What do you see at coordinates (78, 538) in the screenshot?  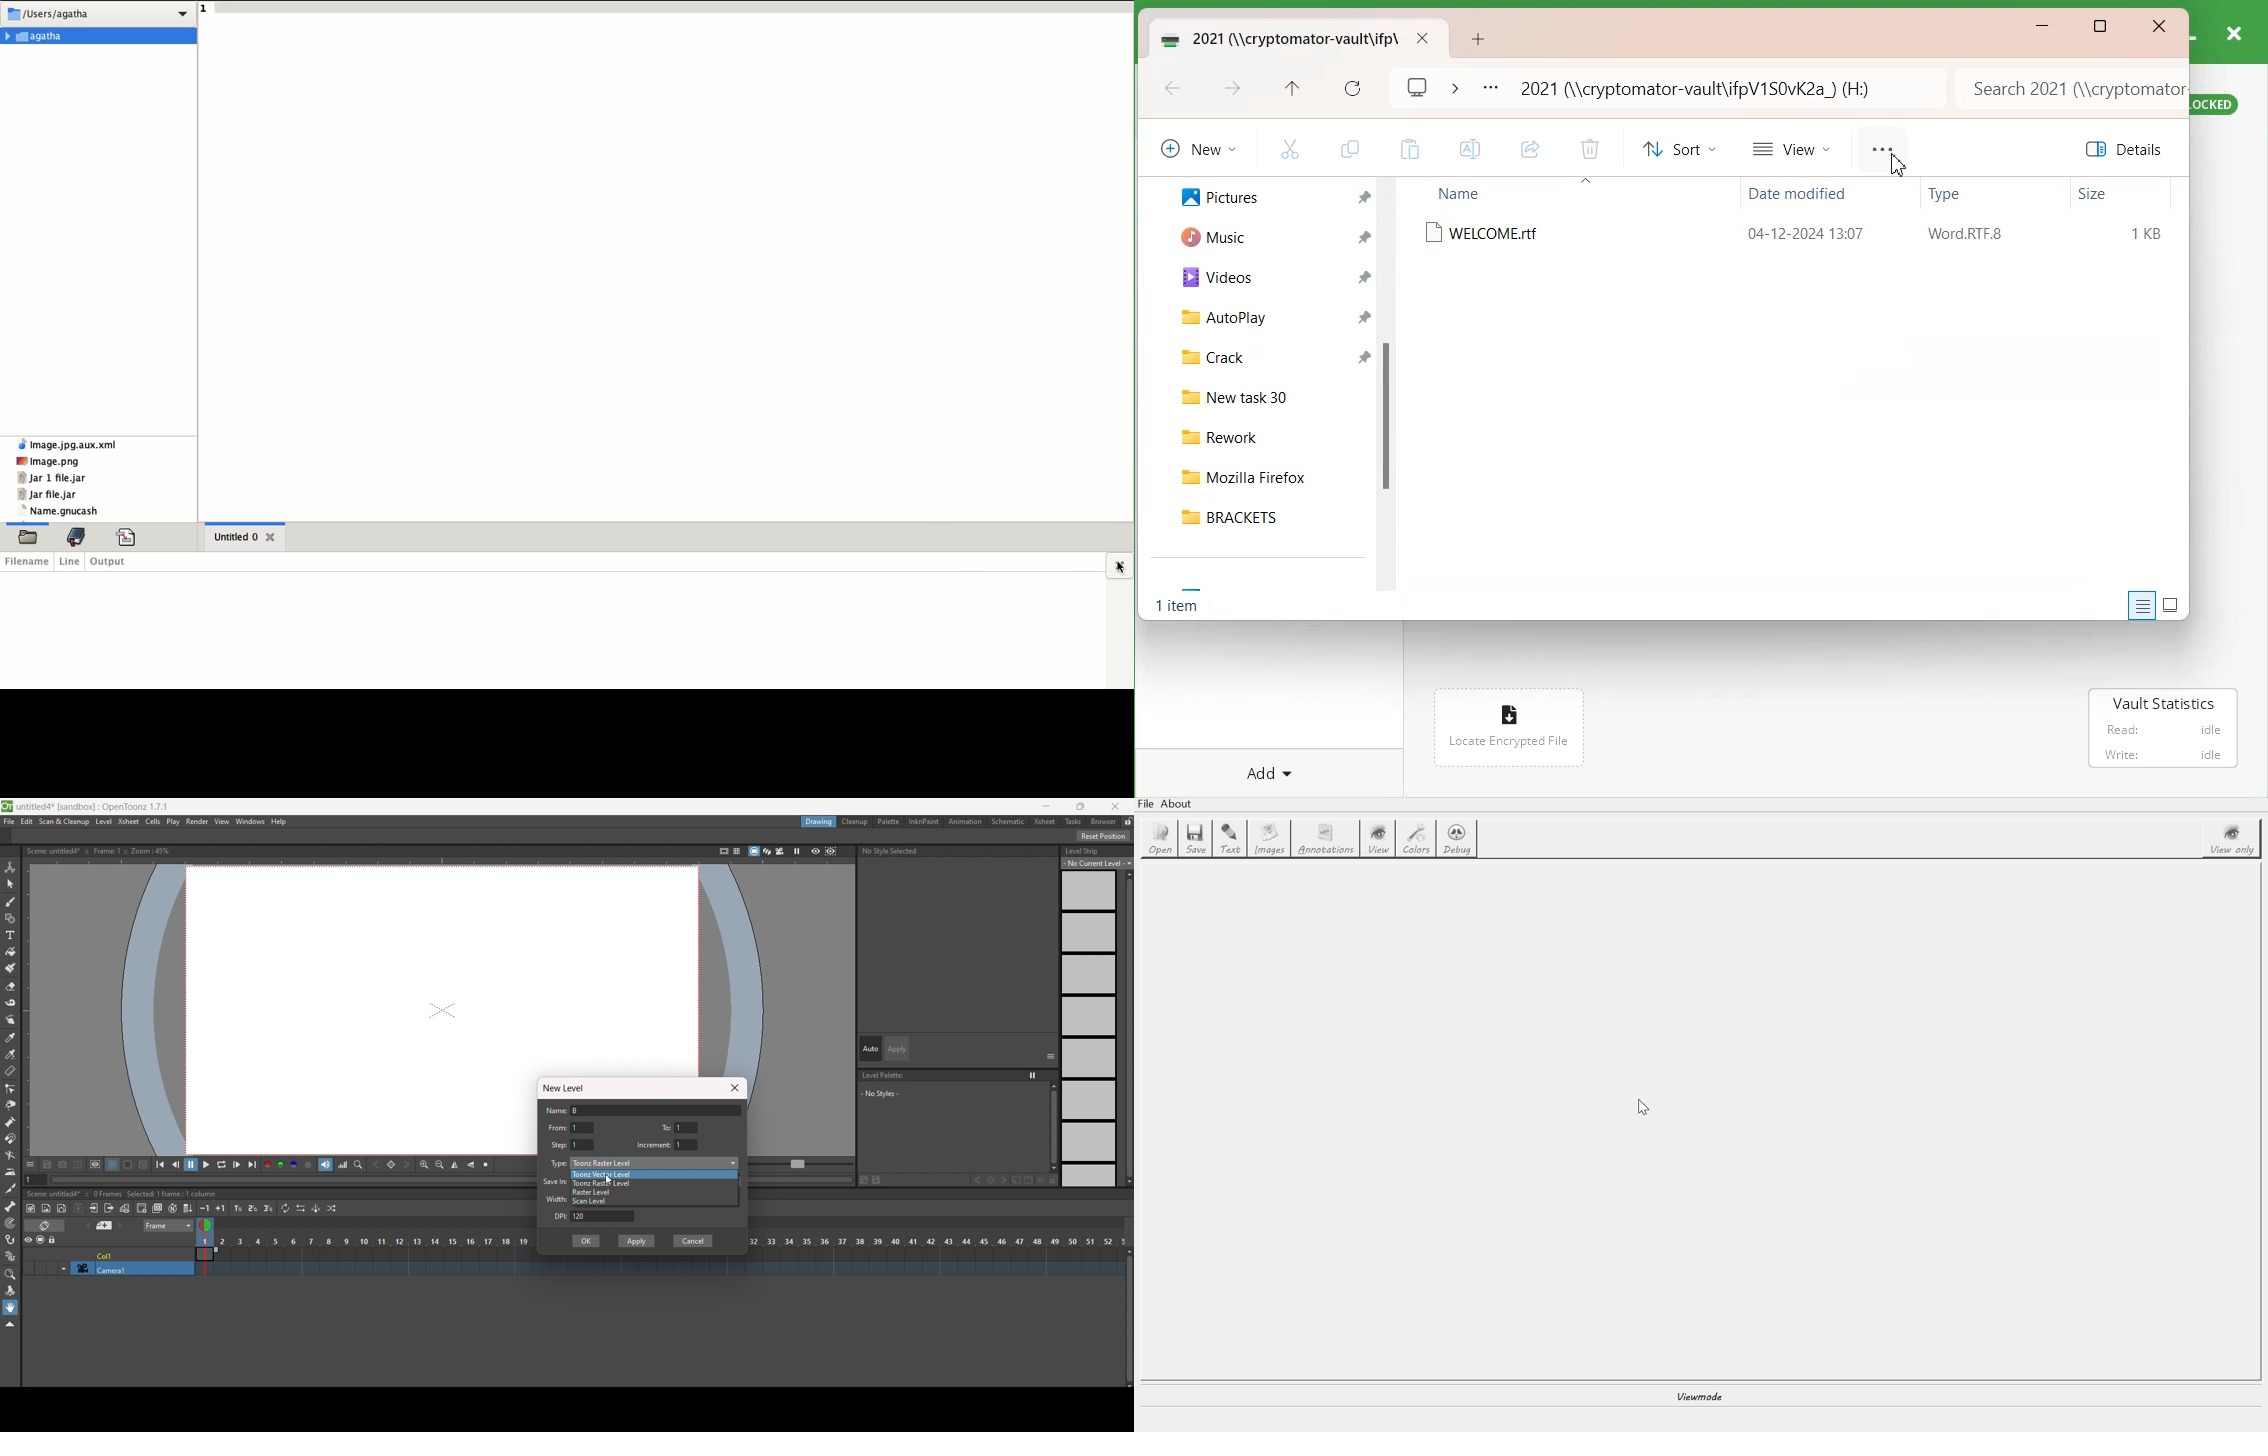 I see `bookmark` at bounding box center [78, 538].